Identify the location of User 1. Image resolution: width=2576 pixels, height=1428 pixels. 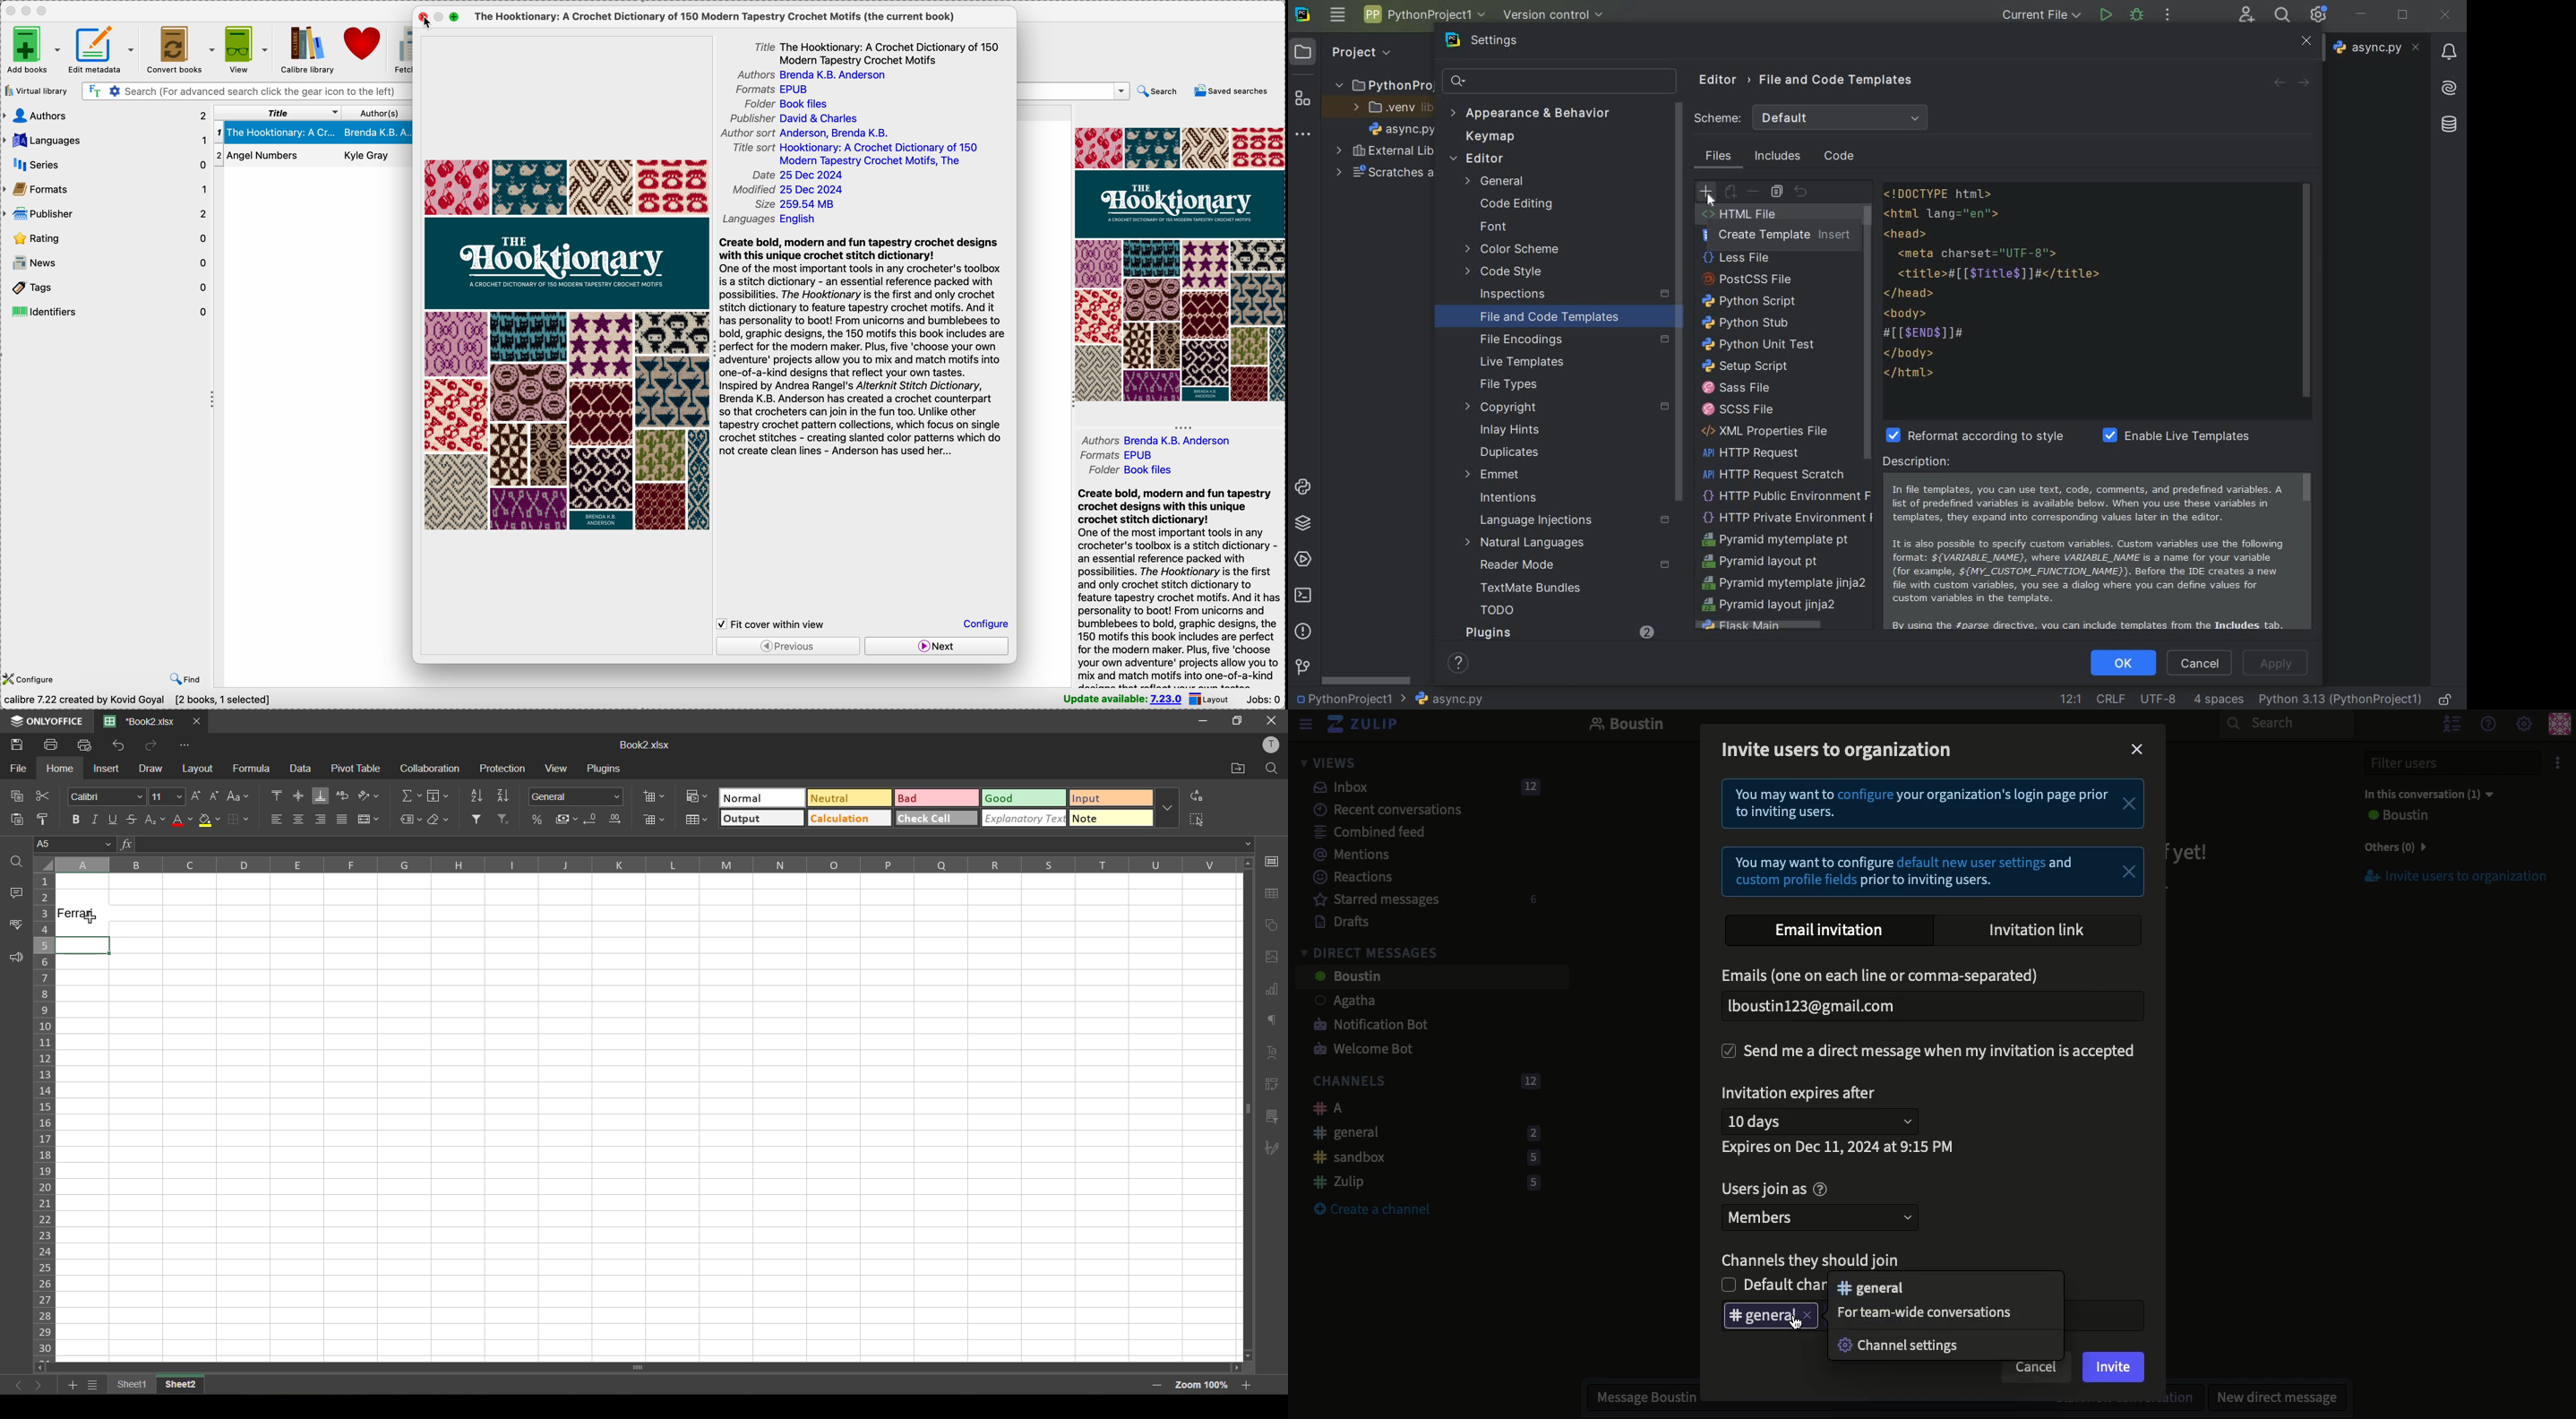
(1335, 1002).